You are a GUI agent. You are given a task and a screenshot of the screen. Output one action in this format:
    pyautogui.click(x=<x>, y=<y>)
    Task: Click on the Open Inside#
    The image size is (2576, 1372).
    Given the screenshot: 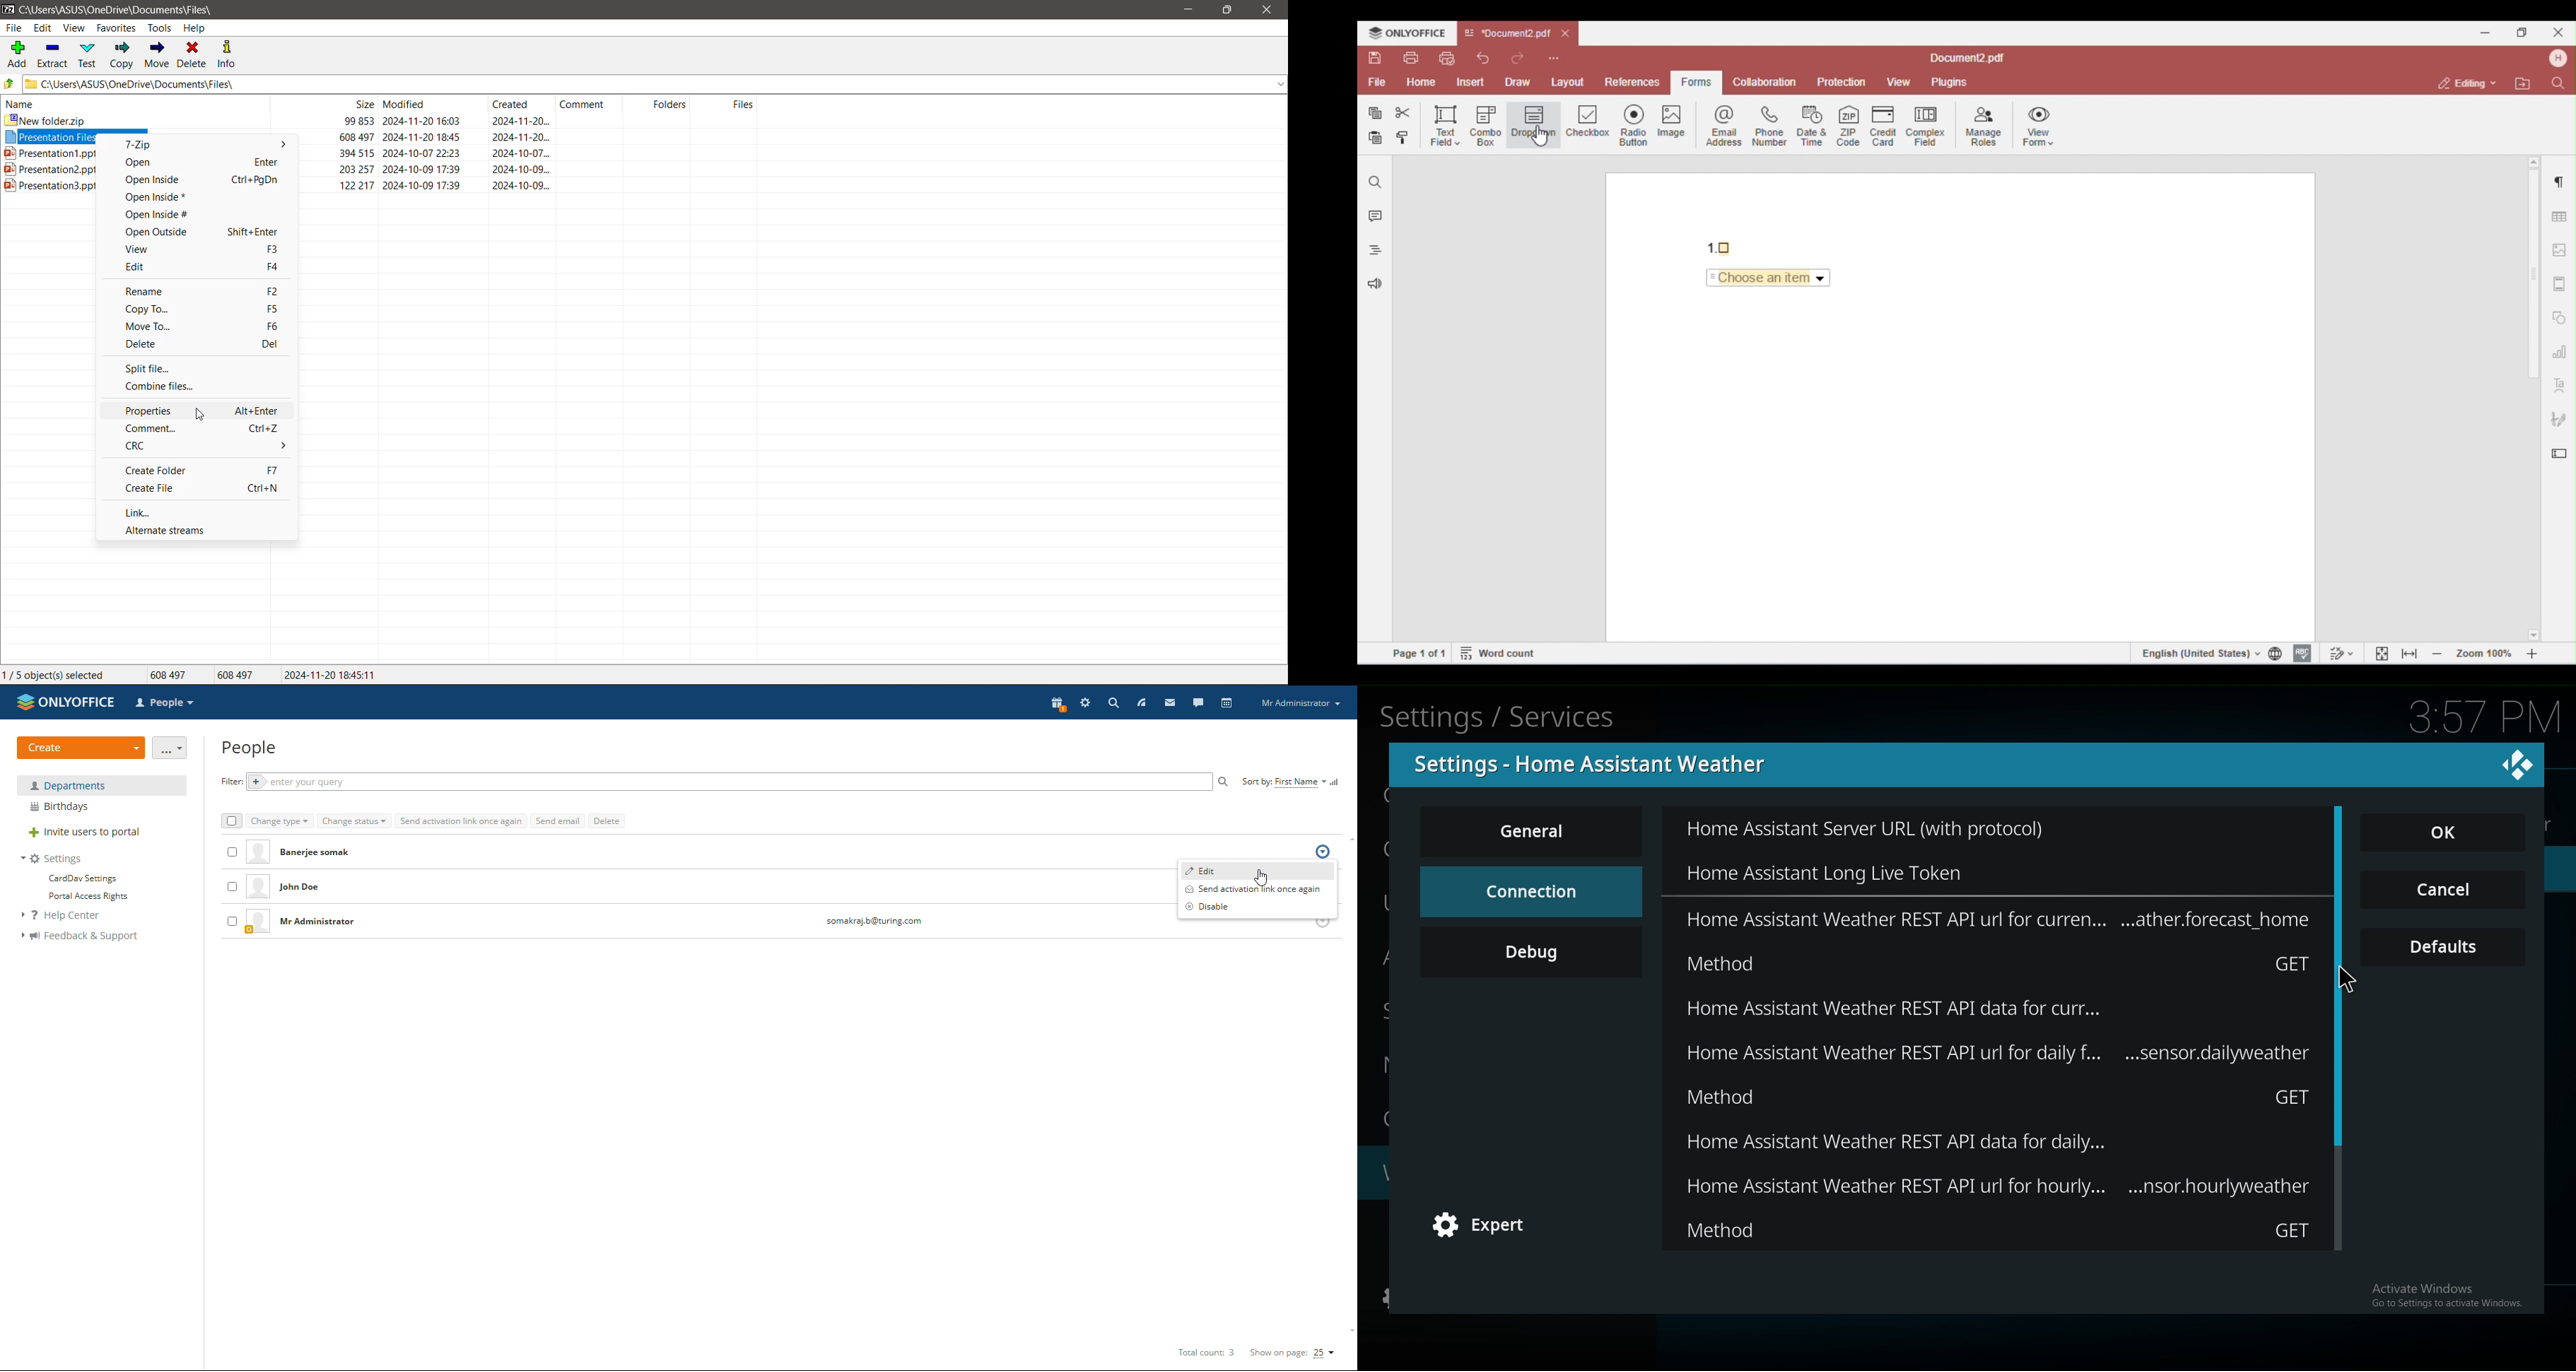 What is the action you would take?
    pyautogui.click(x=158, y=215)
    